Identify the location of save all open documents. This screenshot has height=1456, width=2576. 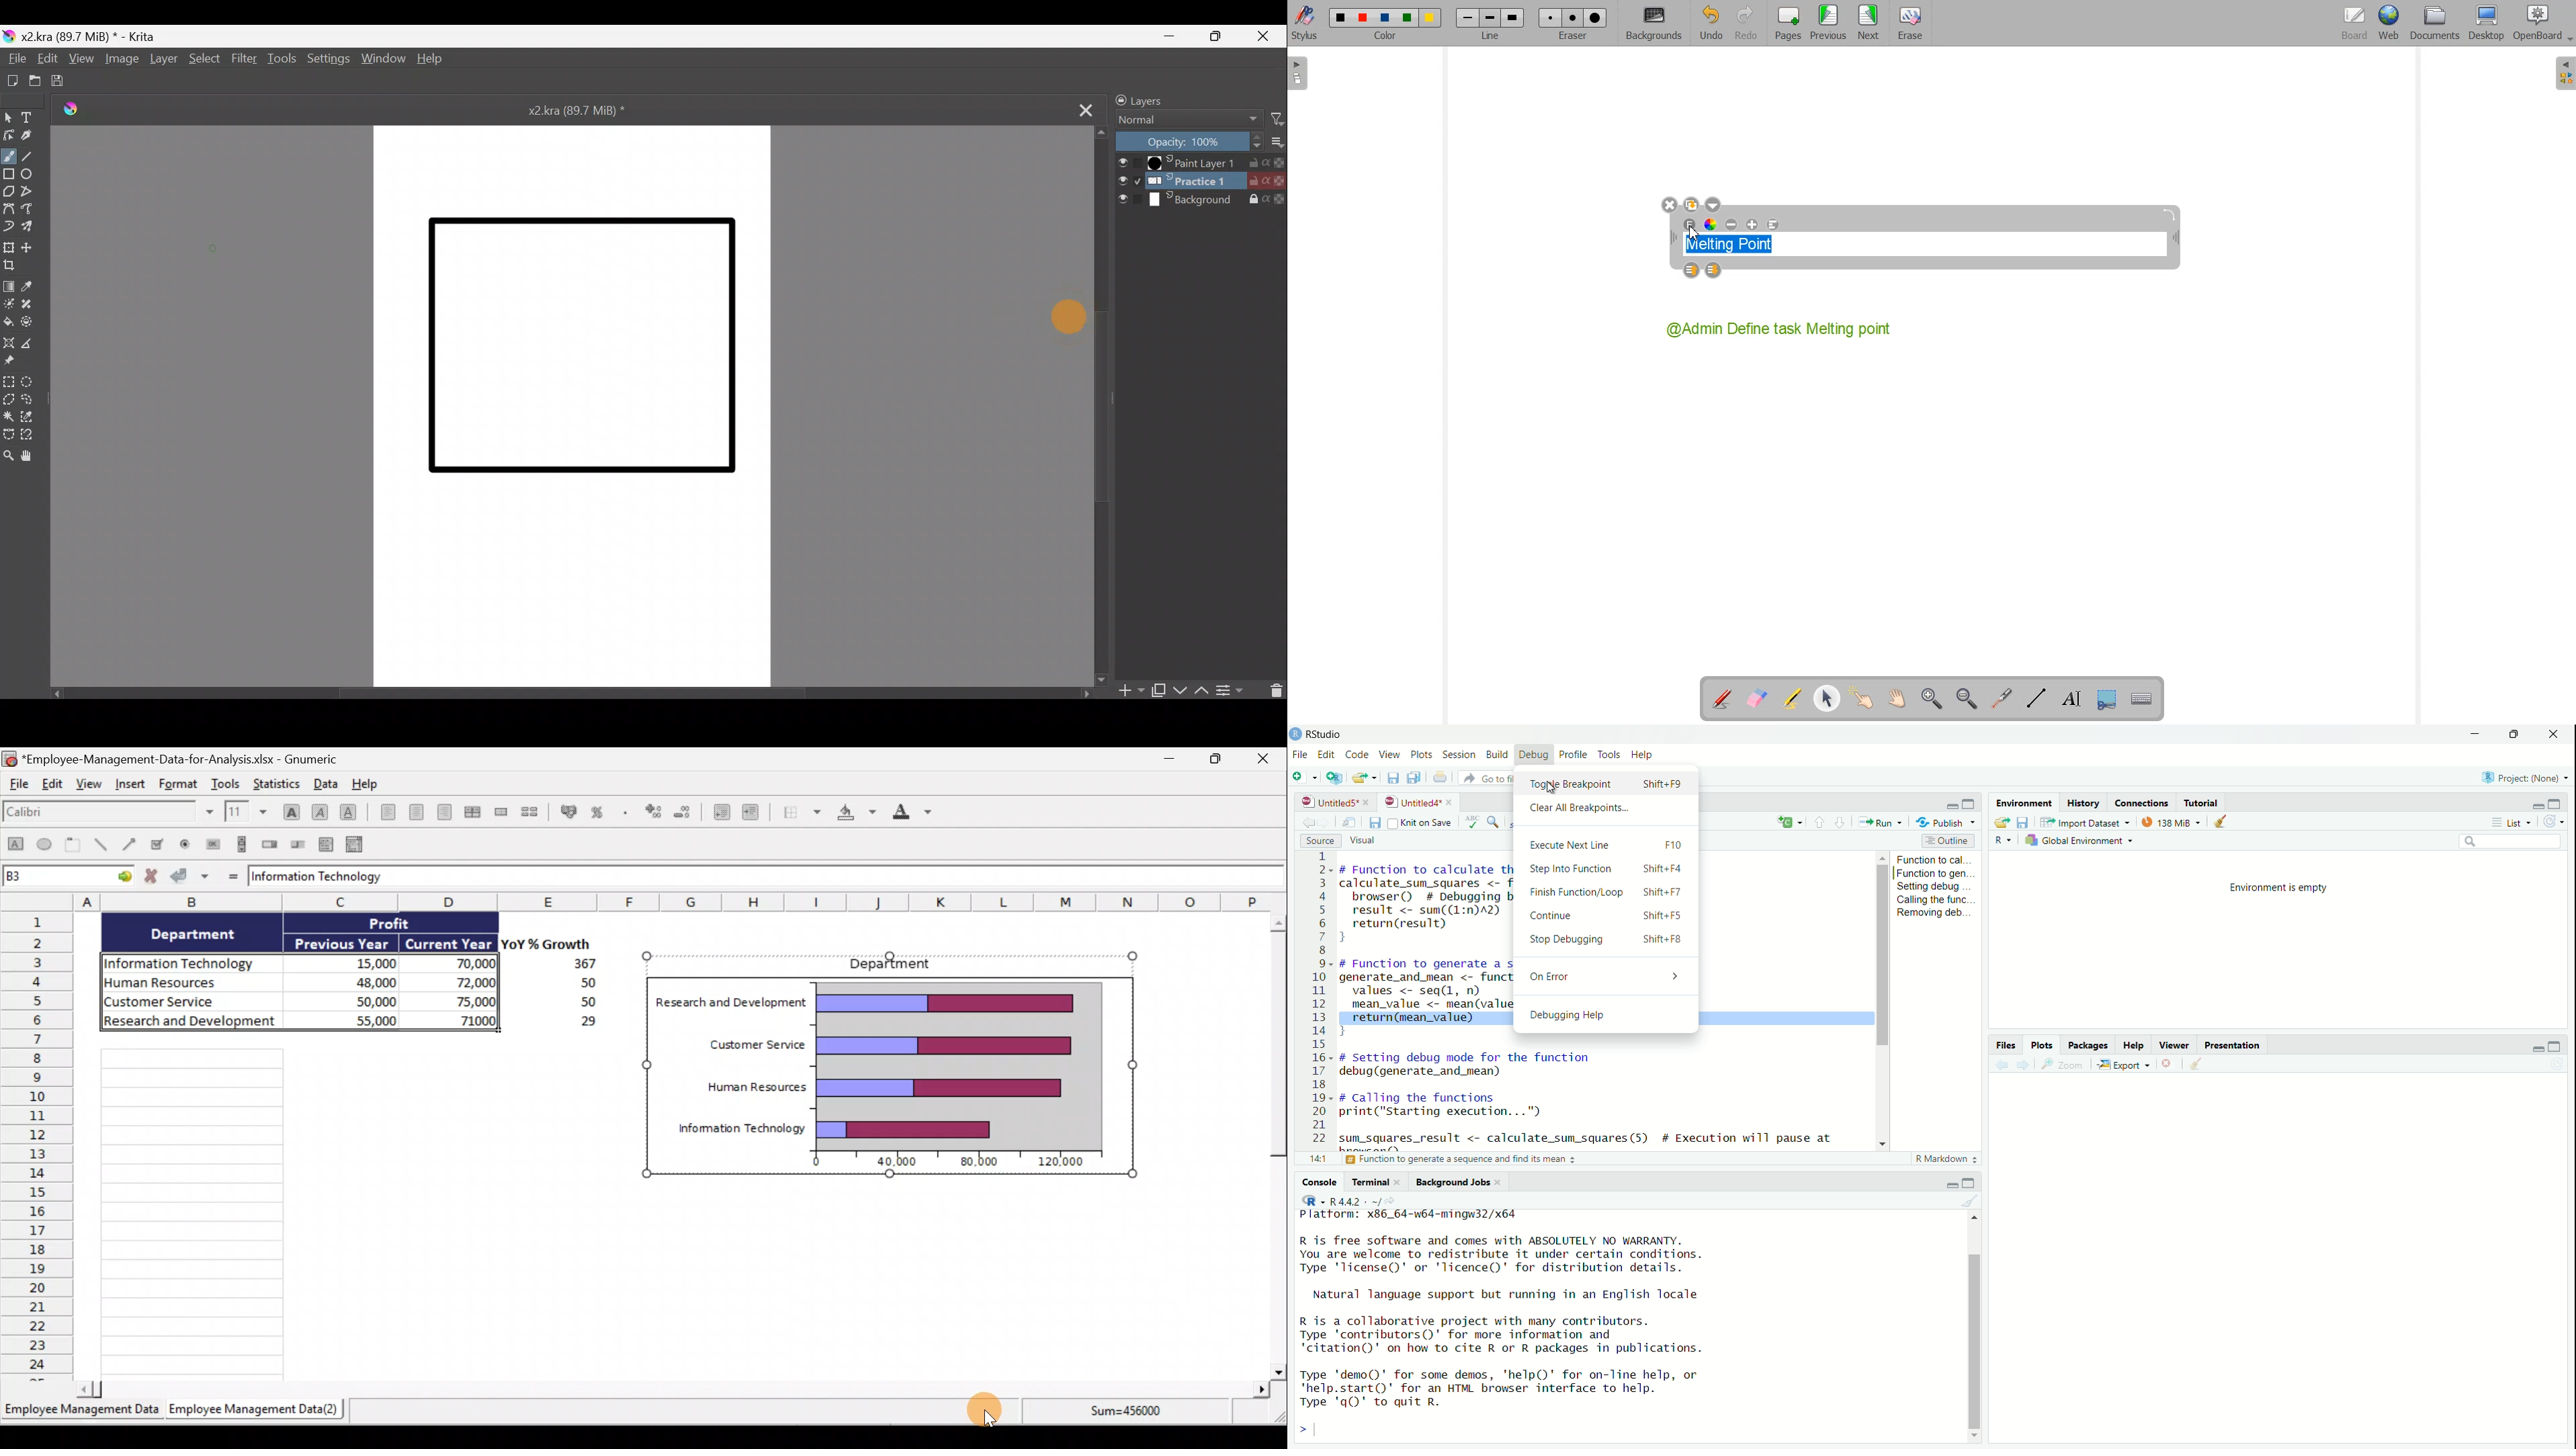
(1415, 778).